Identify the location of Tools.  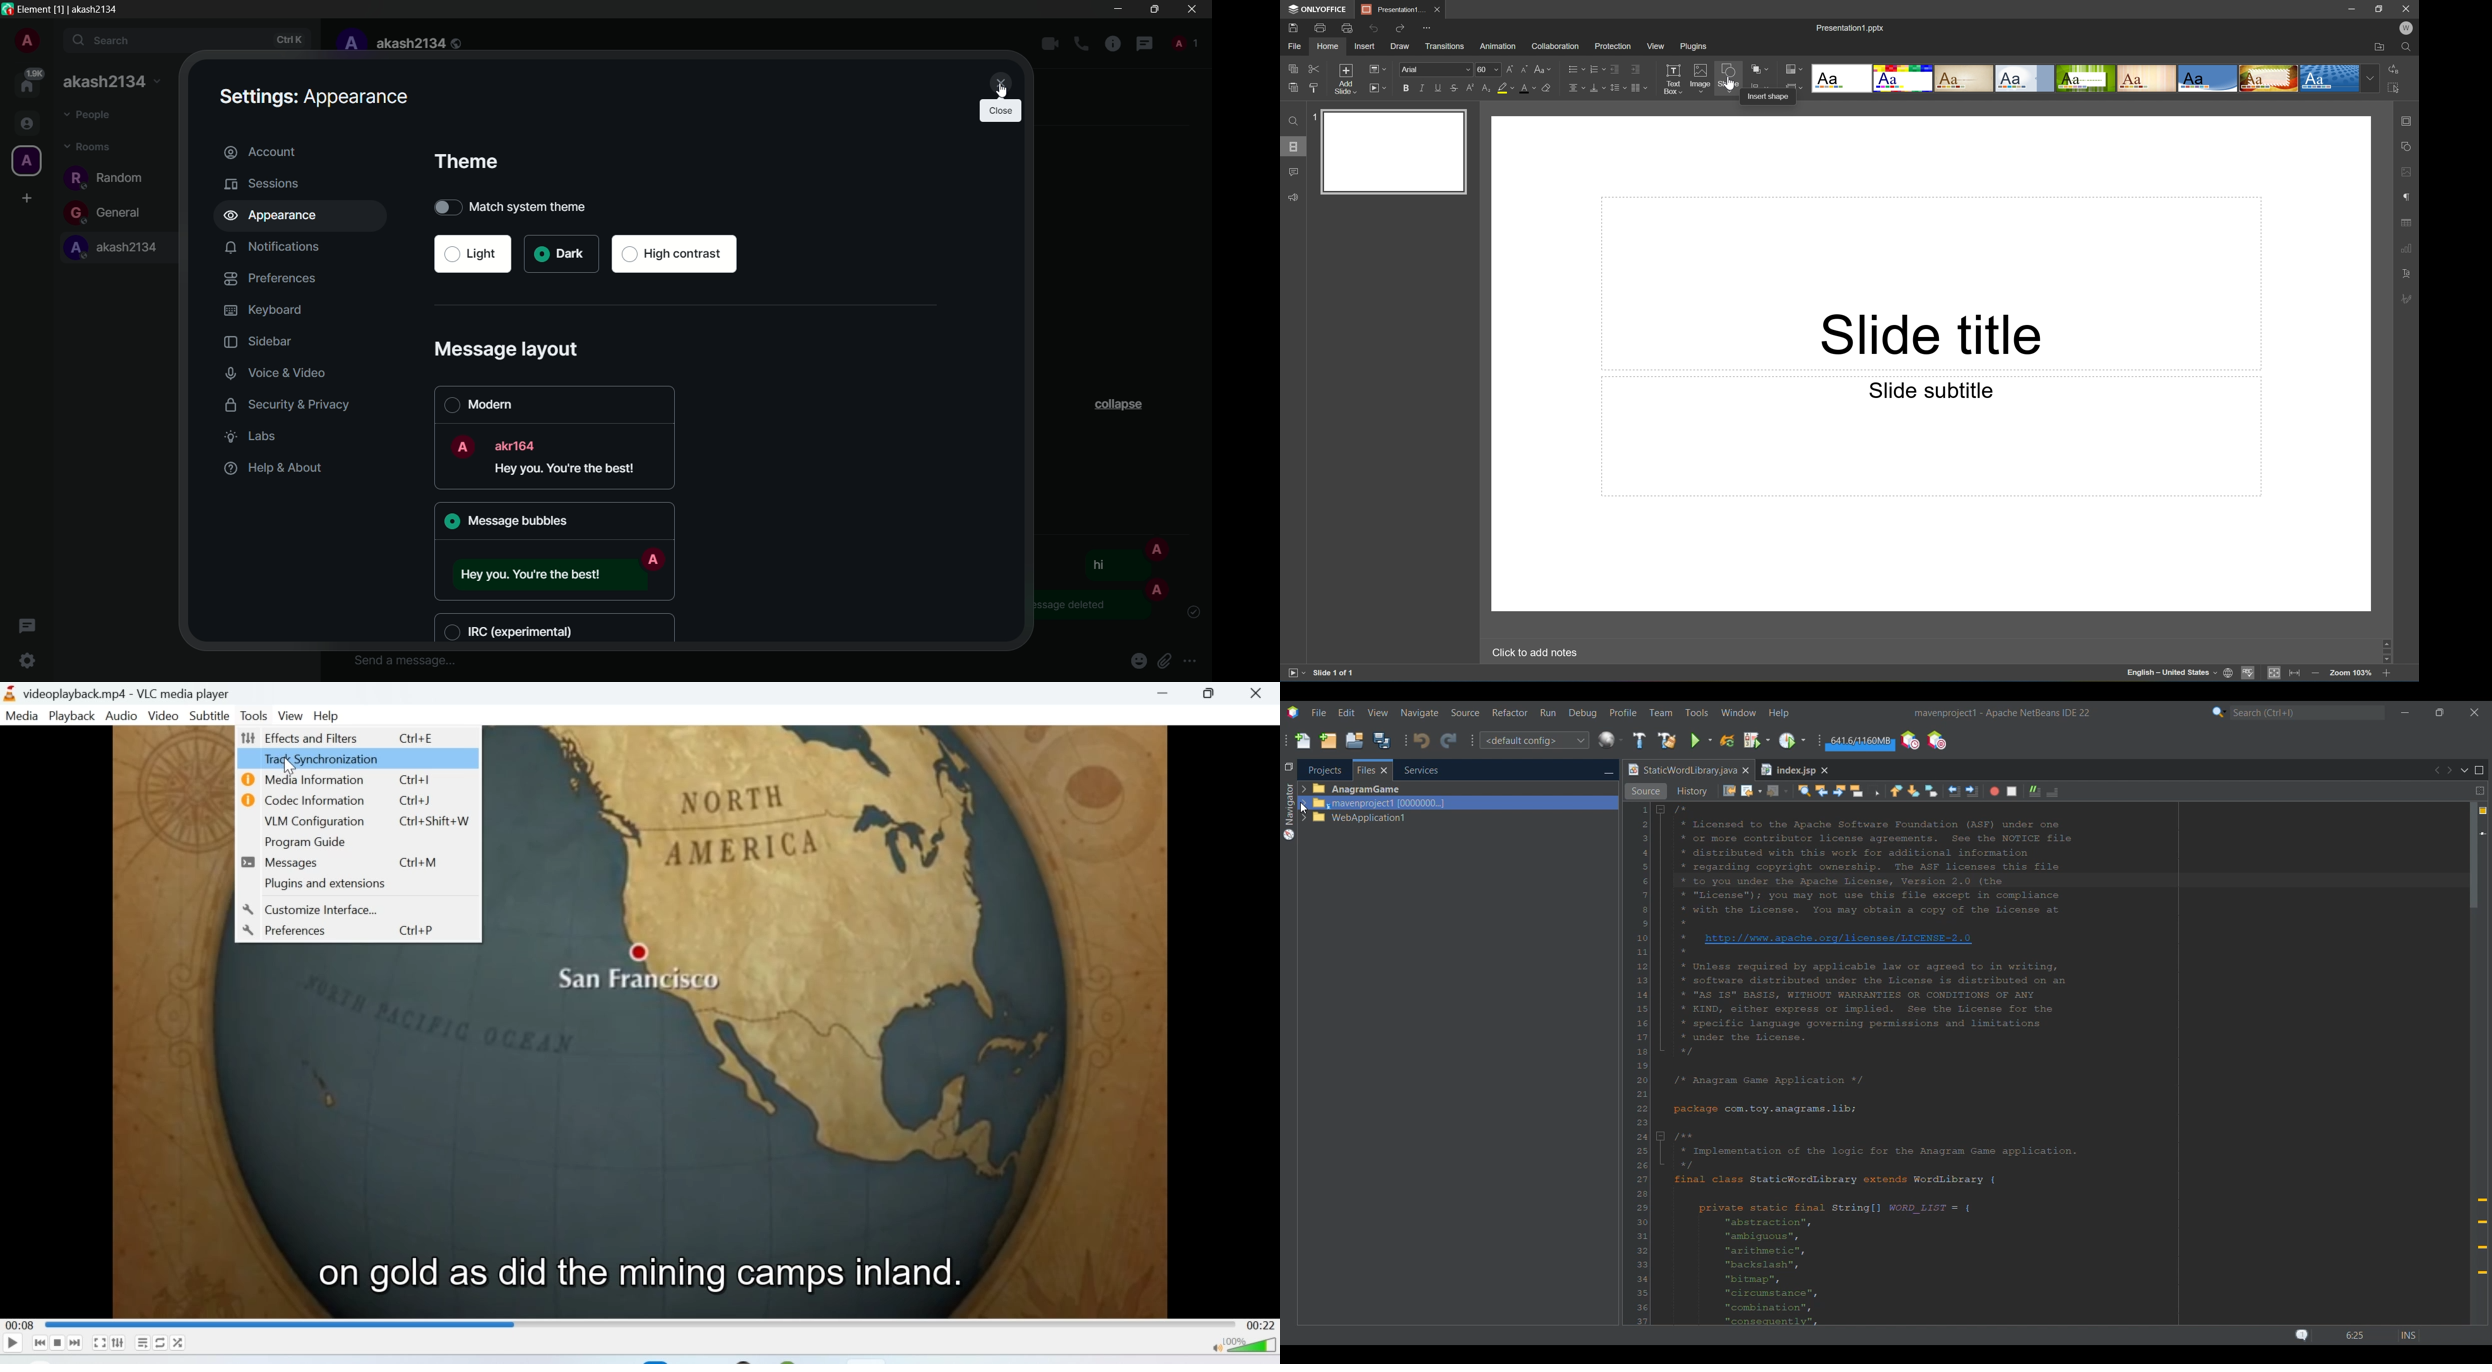
(254, 715).